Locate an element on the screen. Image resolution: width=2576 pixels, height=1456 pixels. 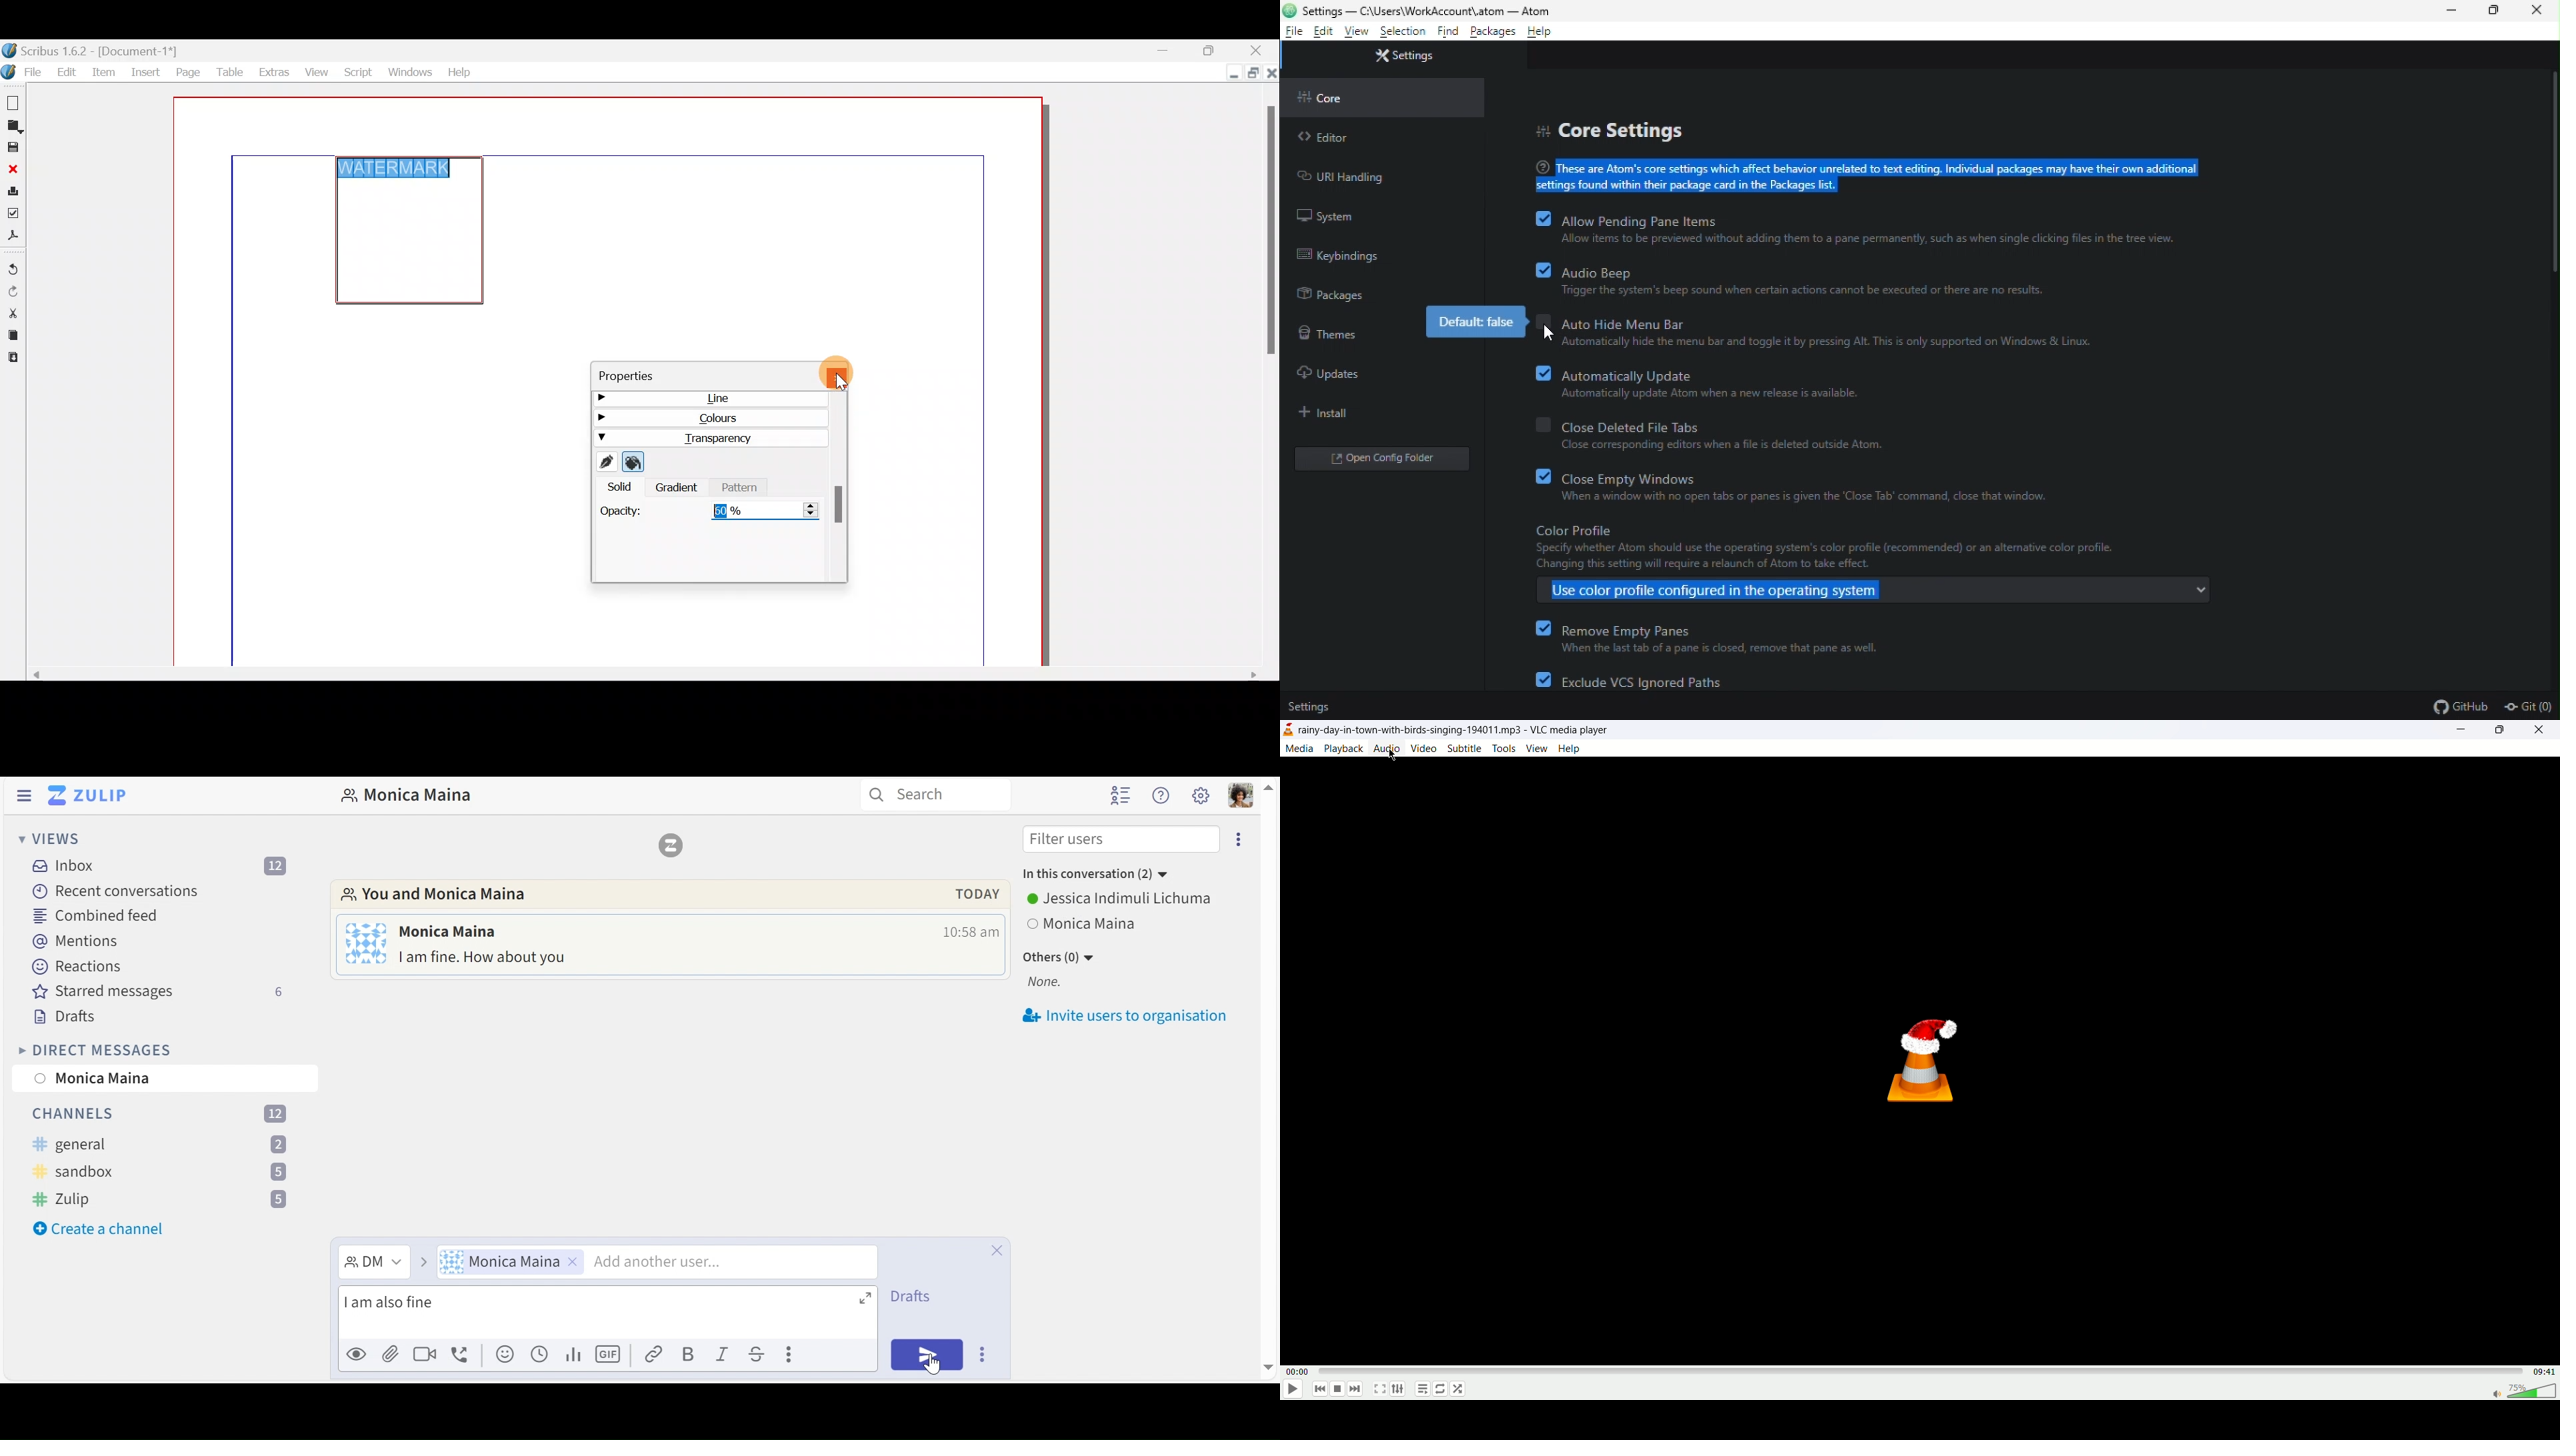
Recent Conversations is located at coordinates (119, 892).